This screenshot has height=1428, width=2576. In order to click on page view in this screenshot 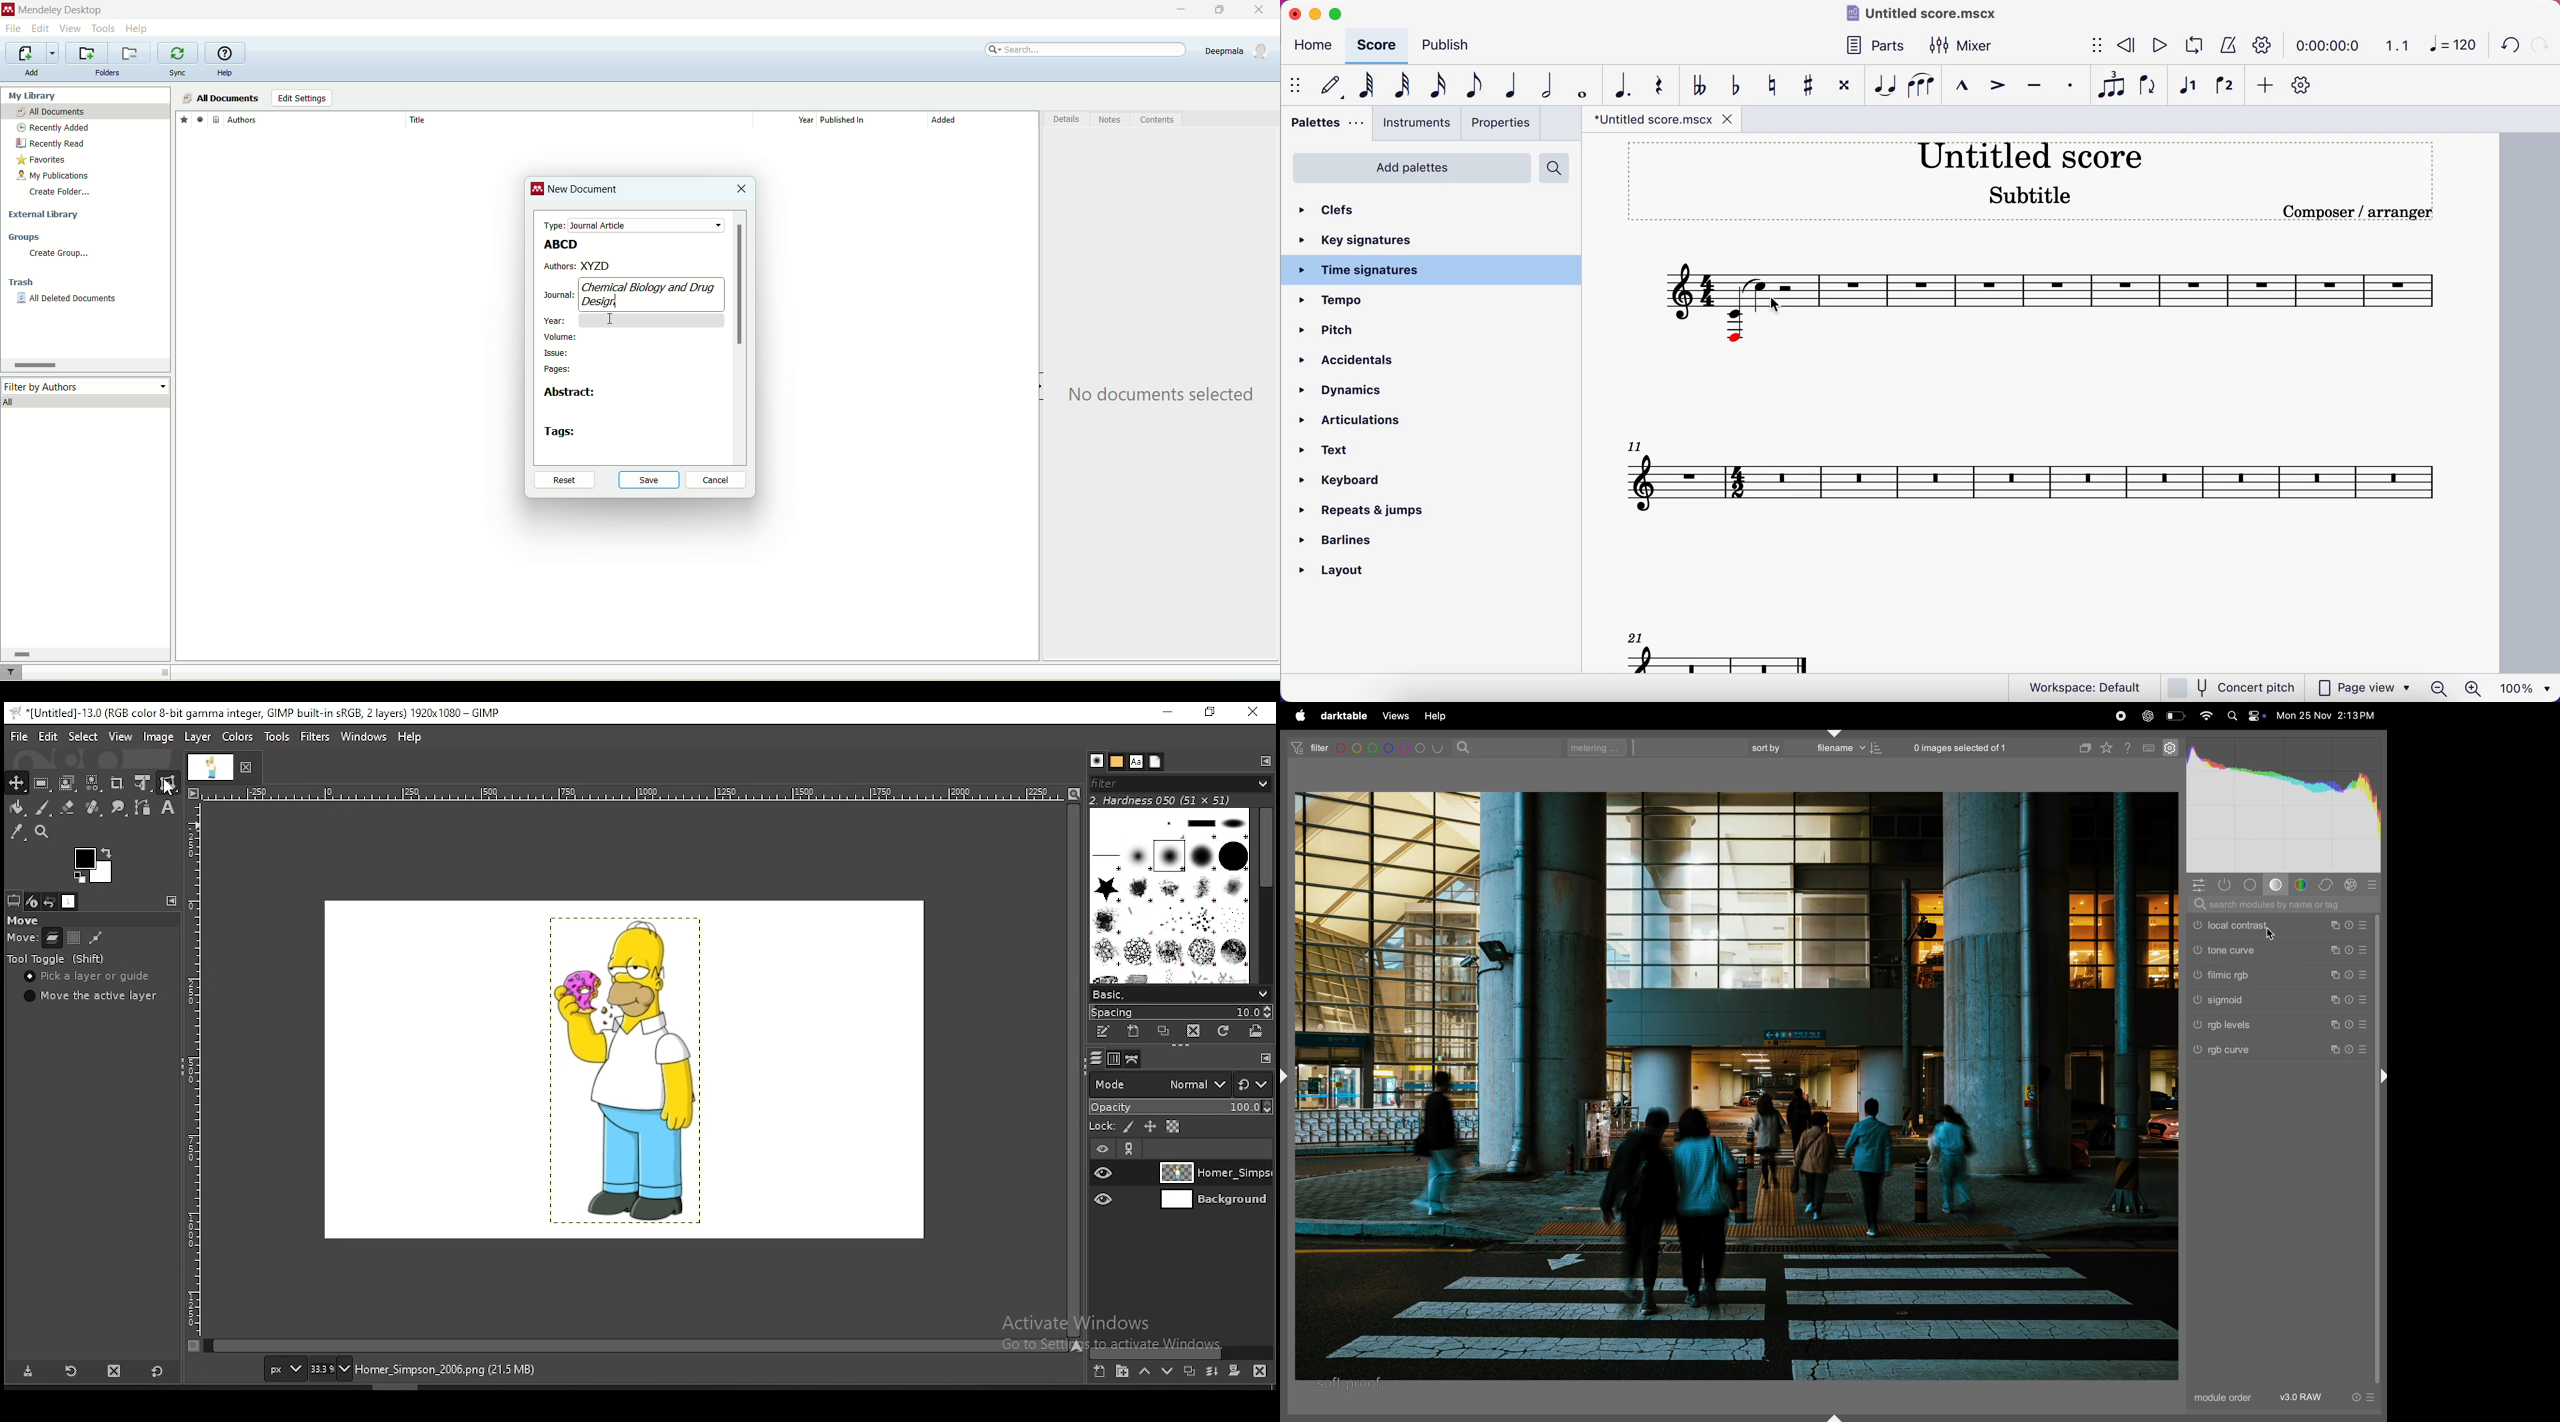, I will do `click(2362, 688)`.